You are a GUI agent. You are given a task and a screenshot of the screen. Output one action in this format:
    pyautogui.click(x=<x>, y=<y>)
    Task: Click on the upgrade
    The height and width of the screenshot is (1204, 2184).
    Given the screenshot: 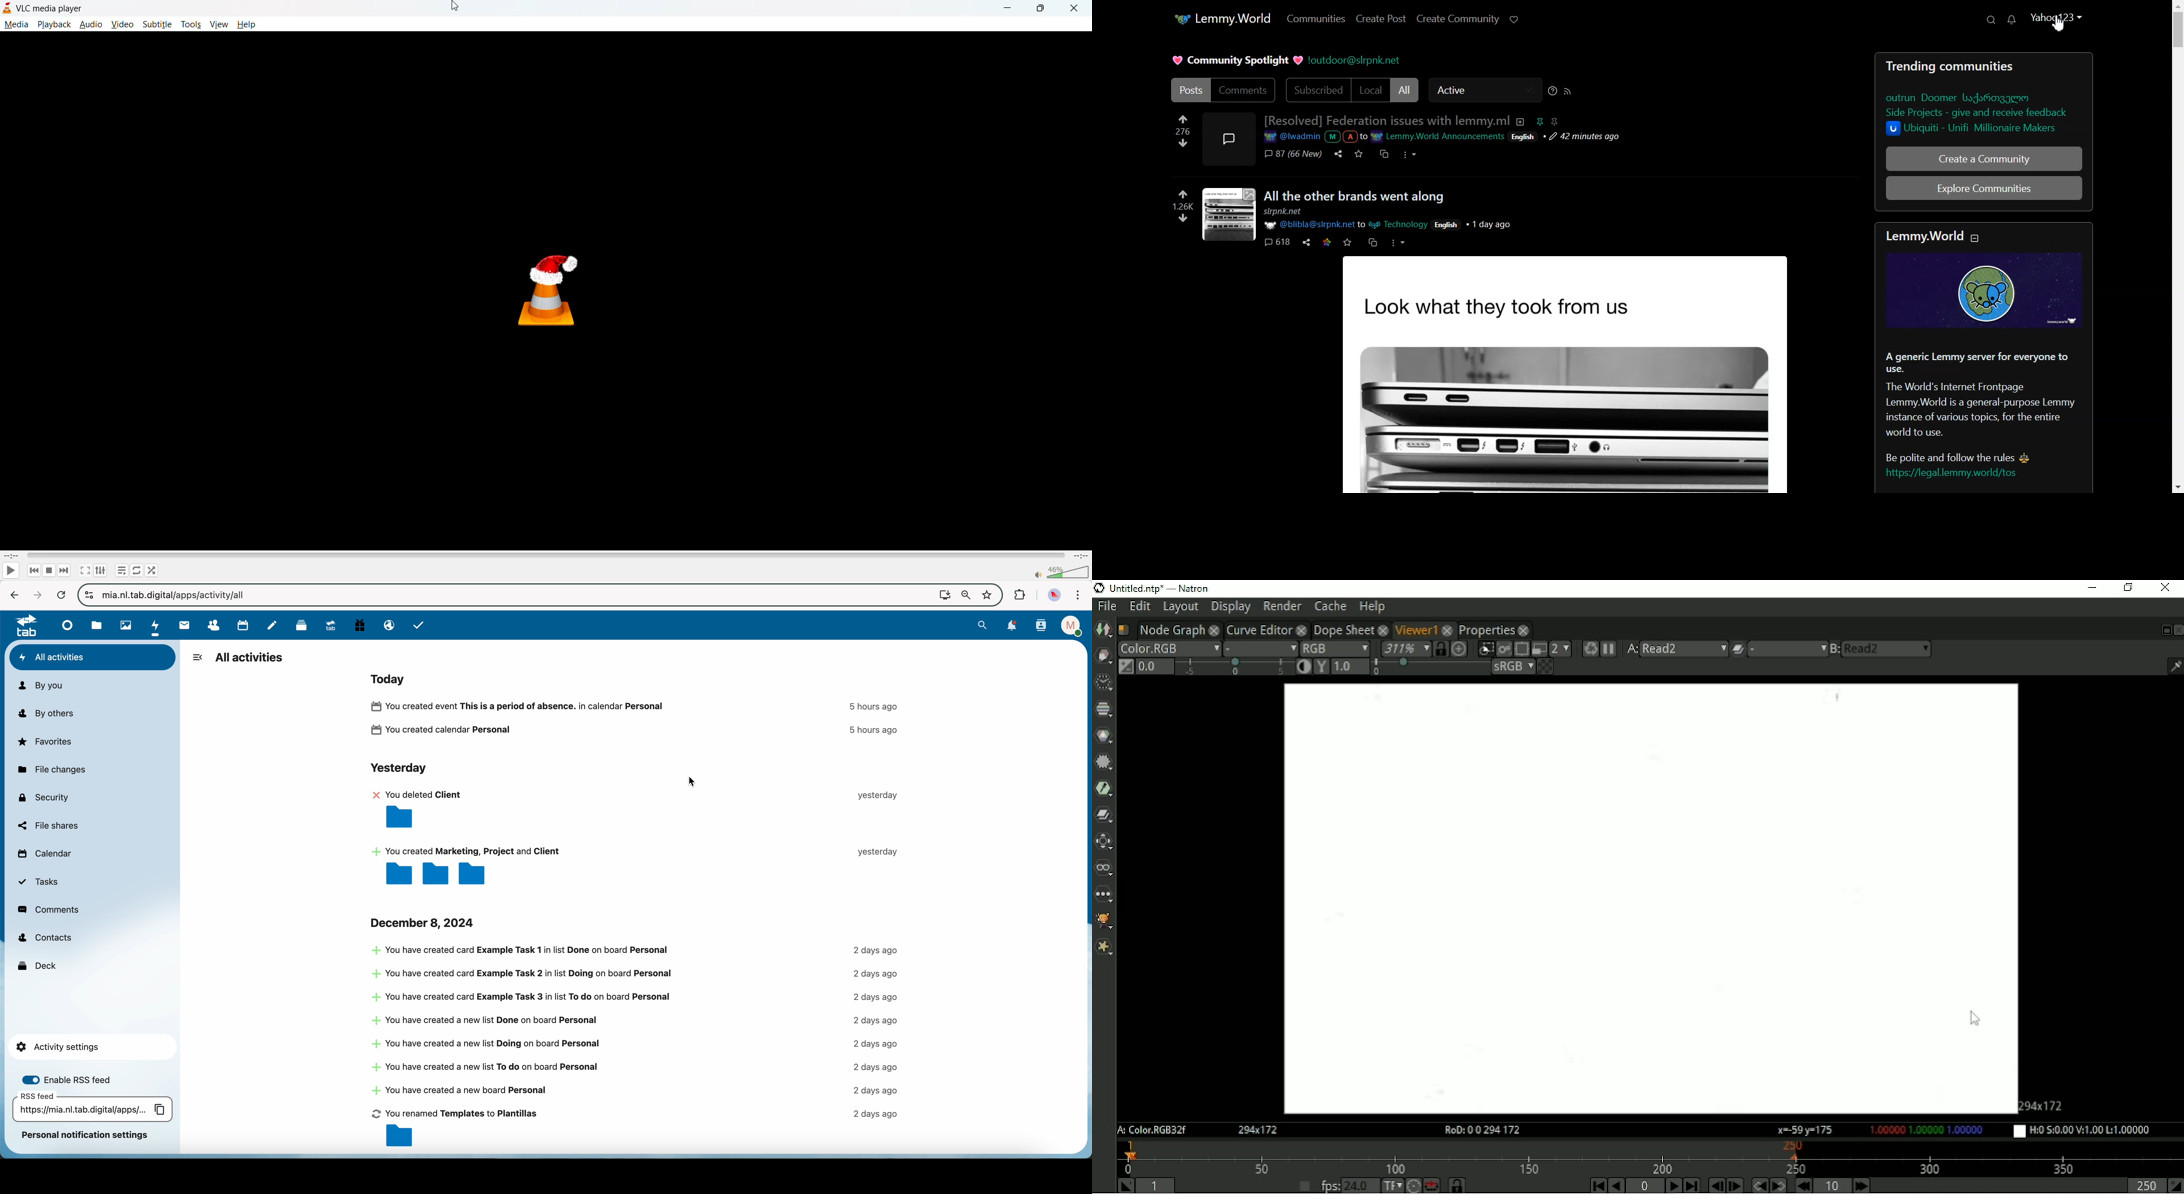 What is the action you would take?
    pyautogui.click(x=328, y=625)
    